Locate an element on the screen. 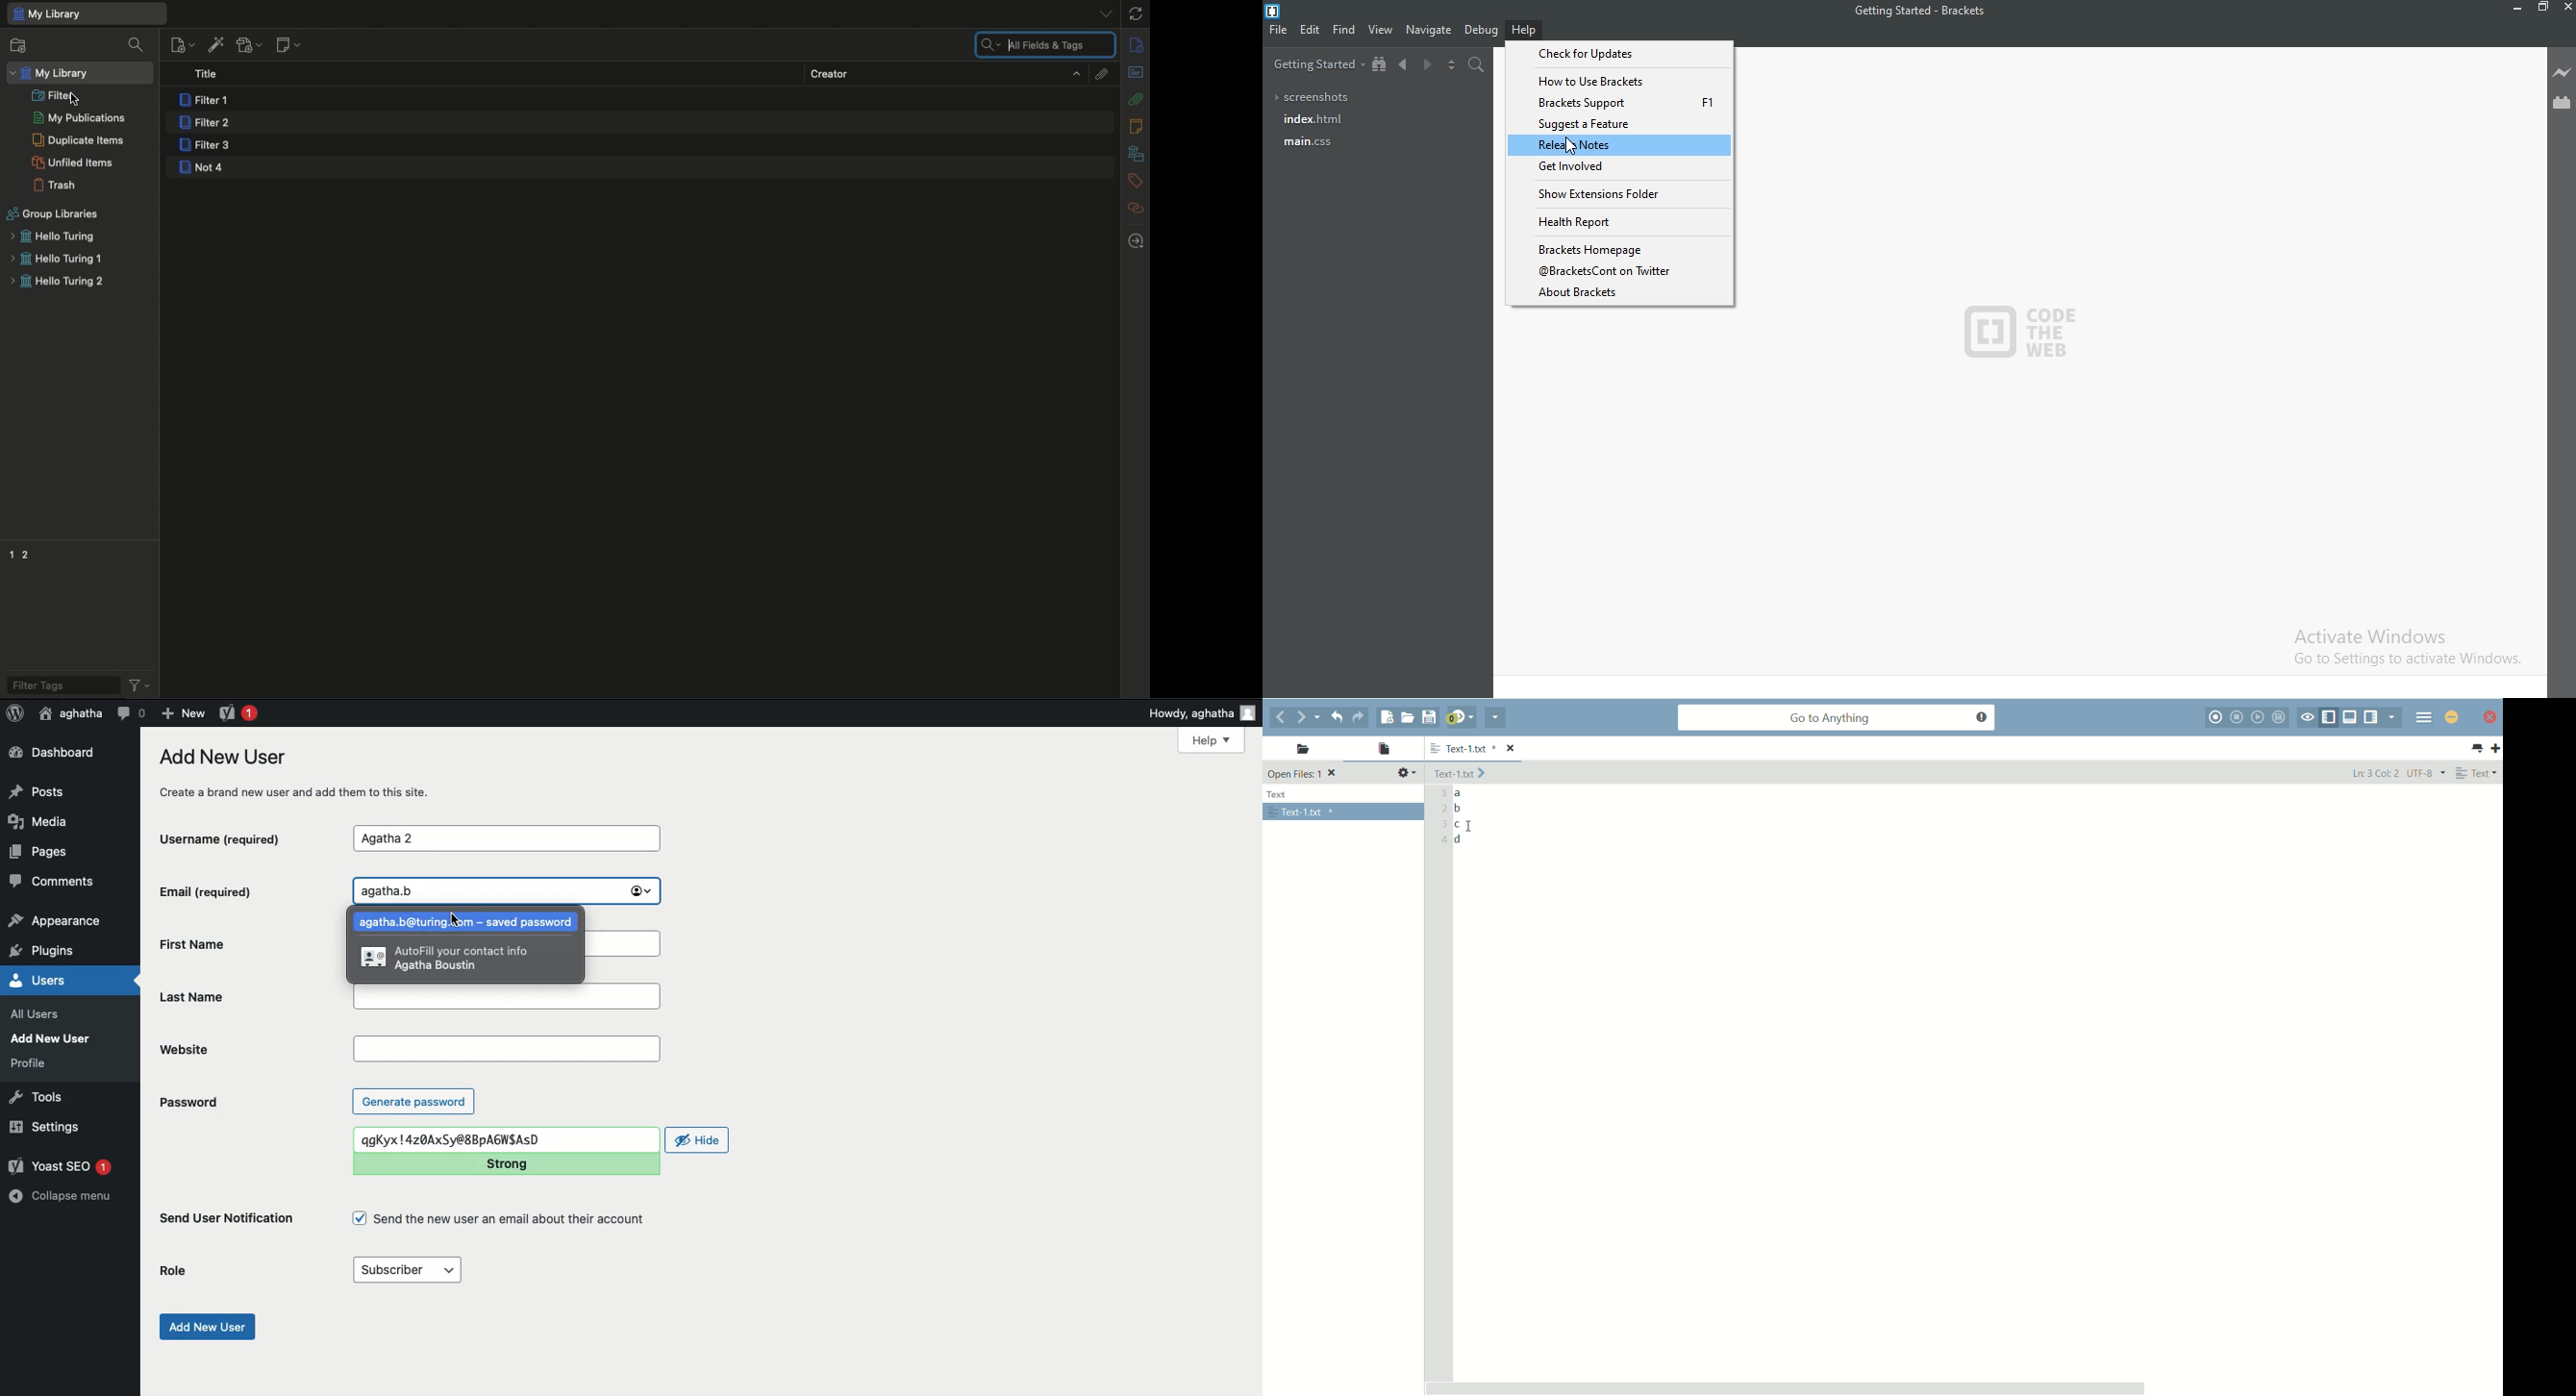  Filter 2 is located at coordinates (204, 124).